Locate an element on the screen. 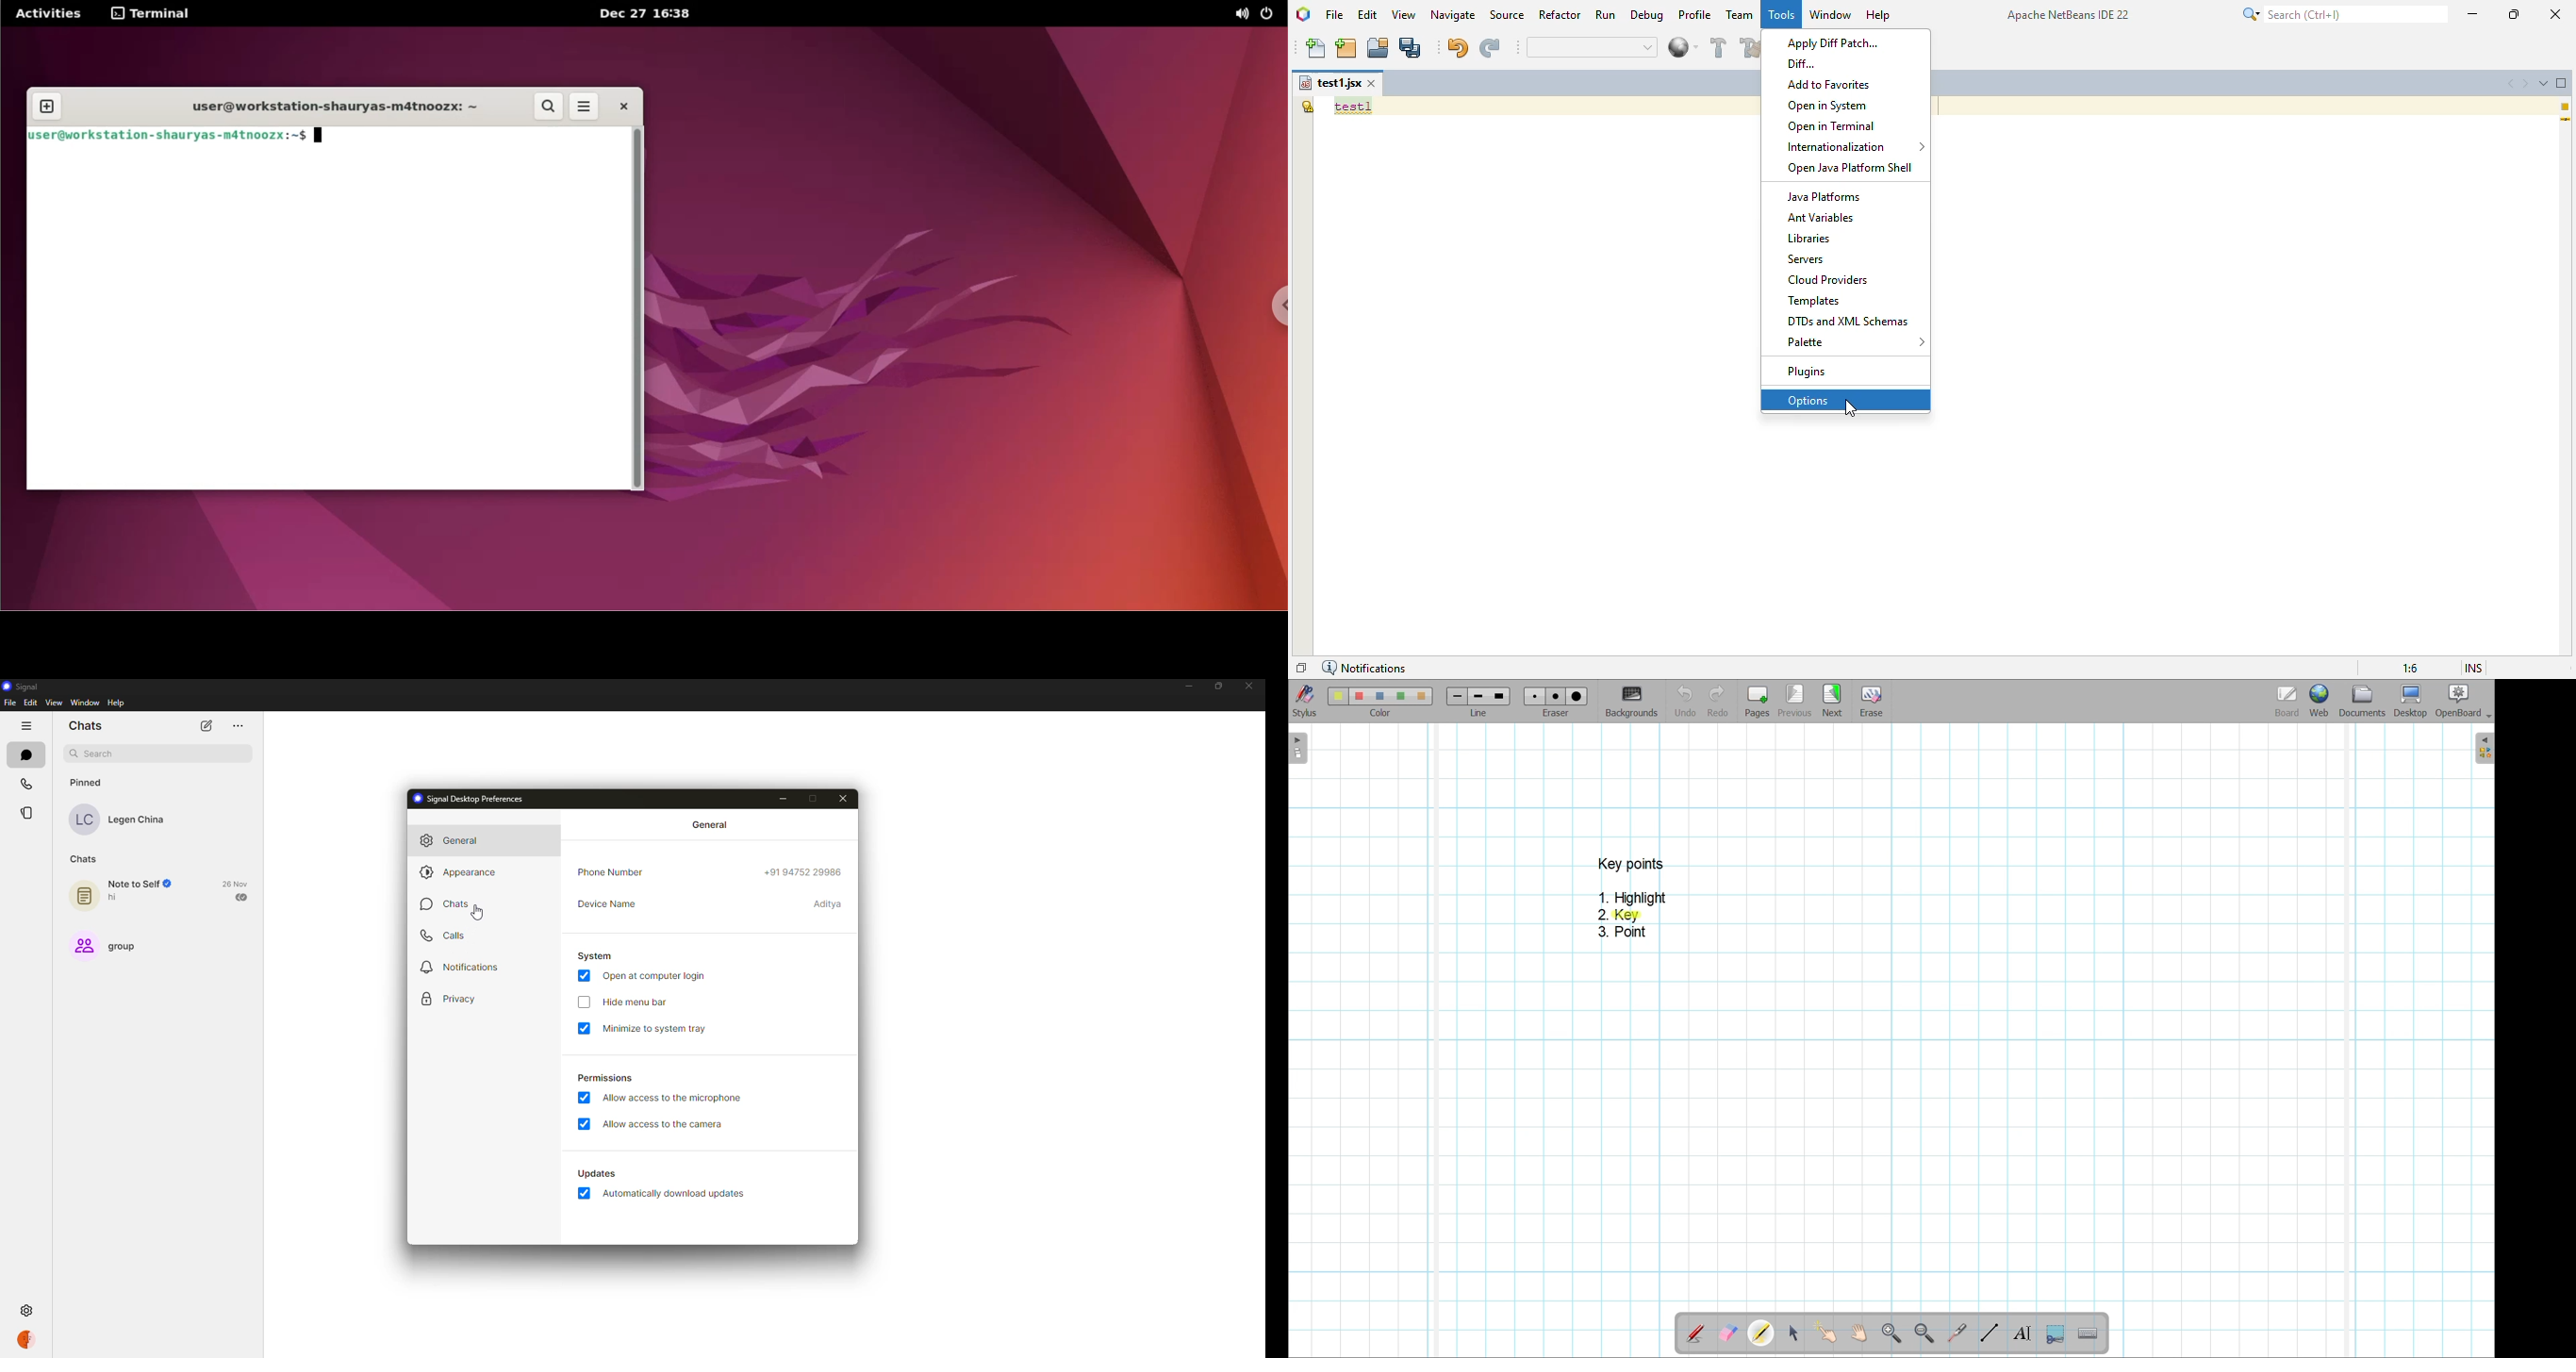  group is located at coordinates (110, 944).